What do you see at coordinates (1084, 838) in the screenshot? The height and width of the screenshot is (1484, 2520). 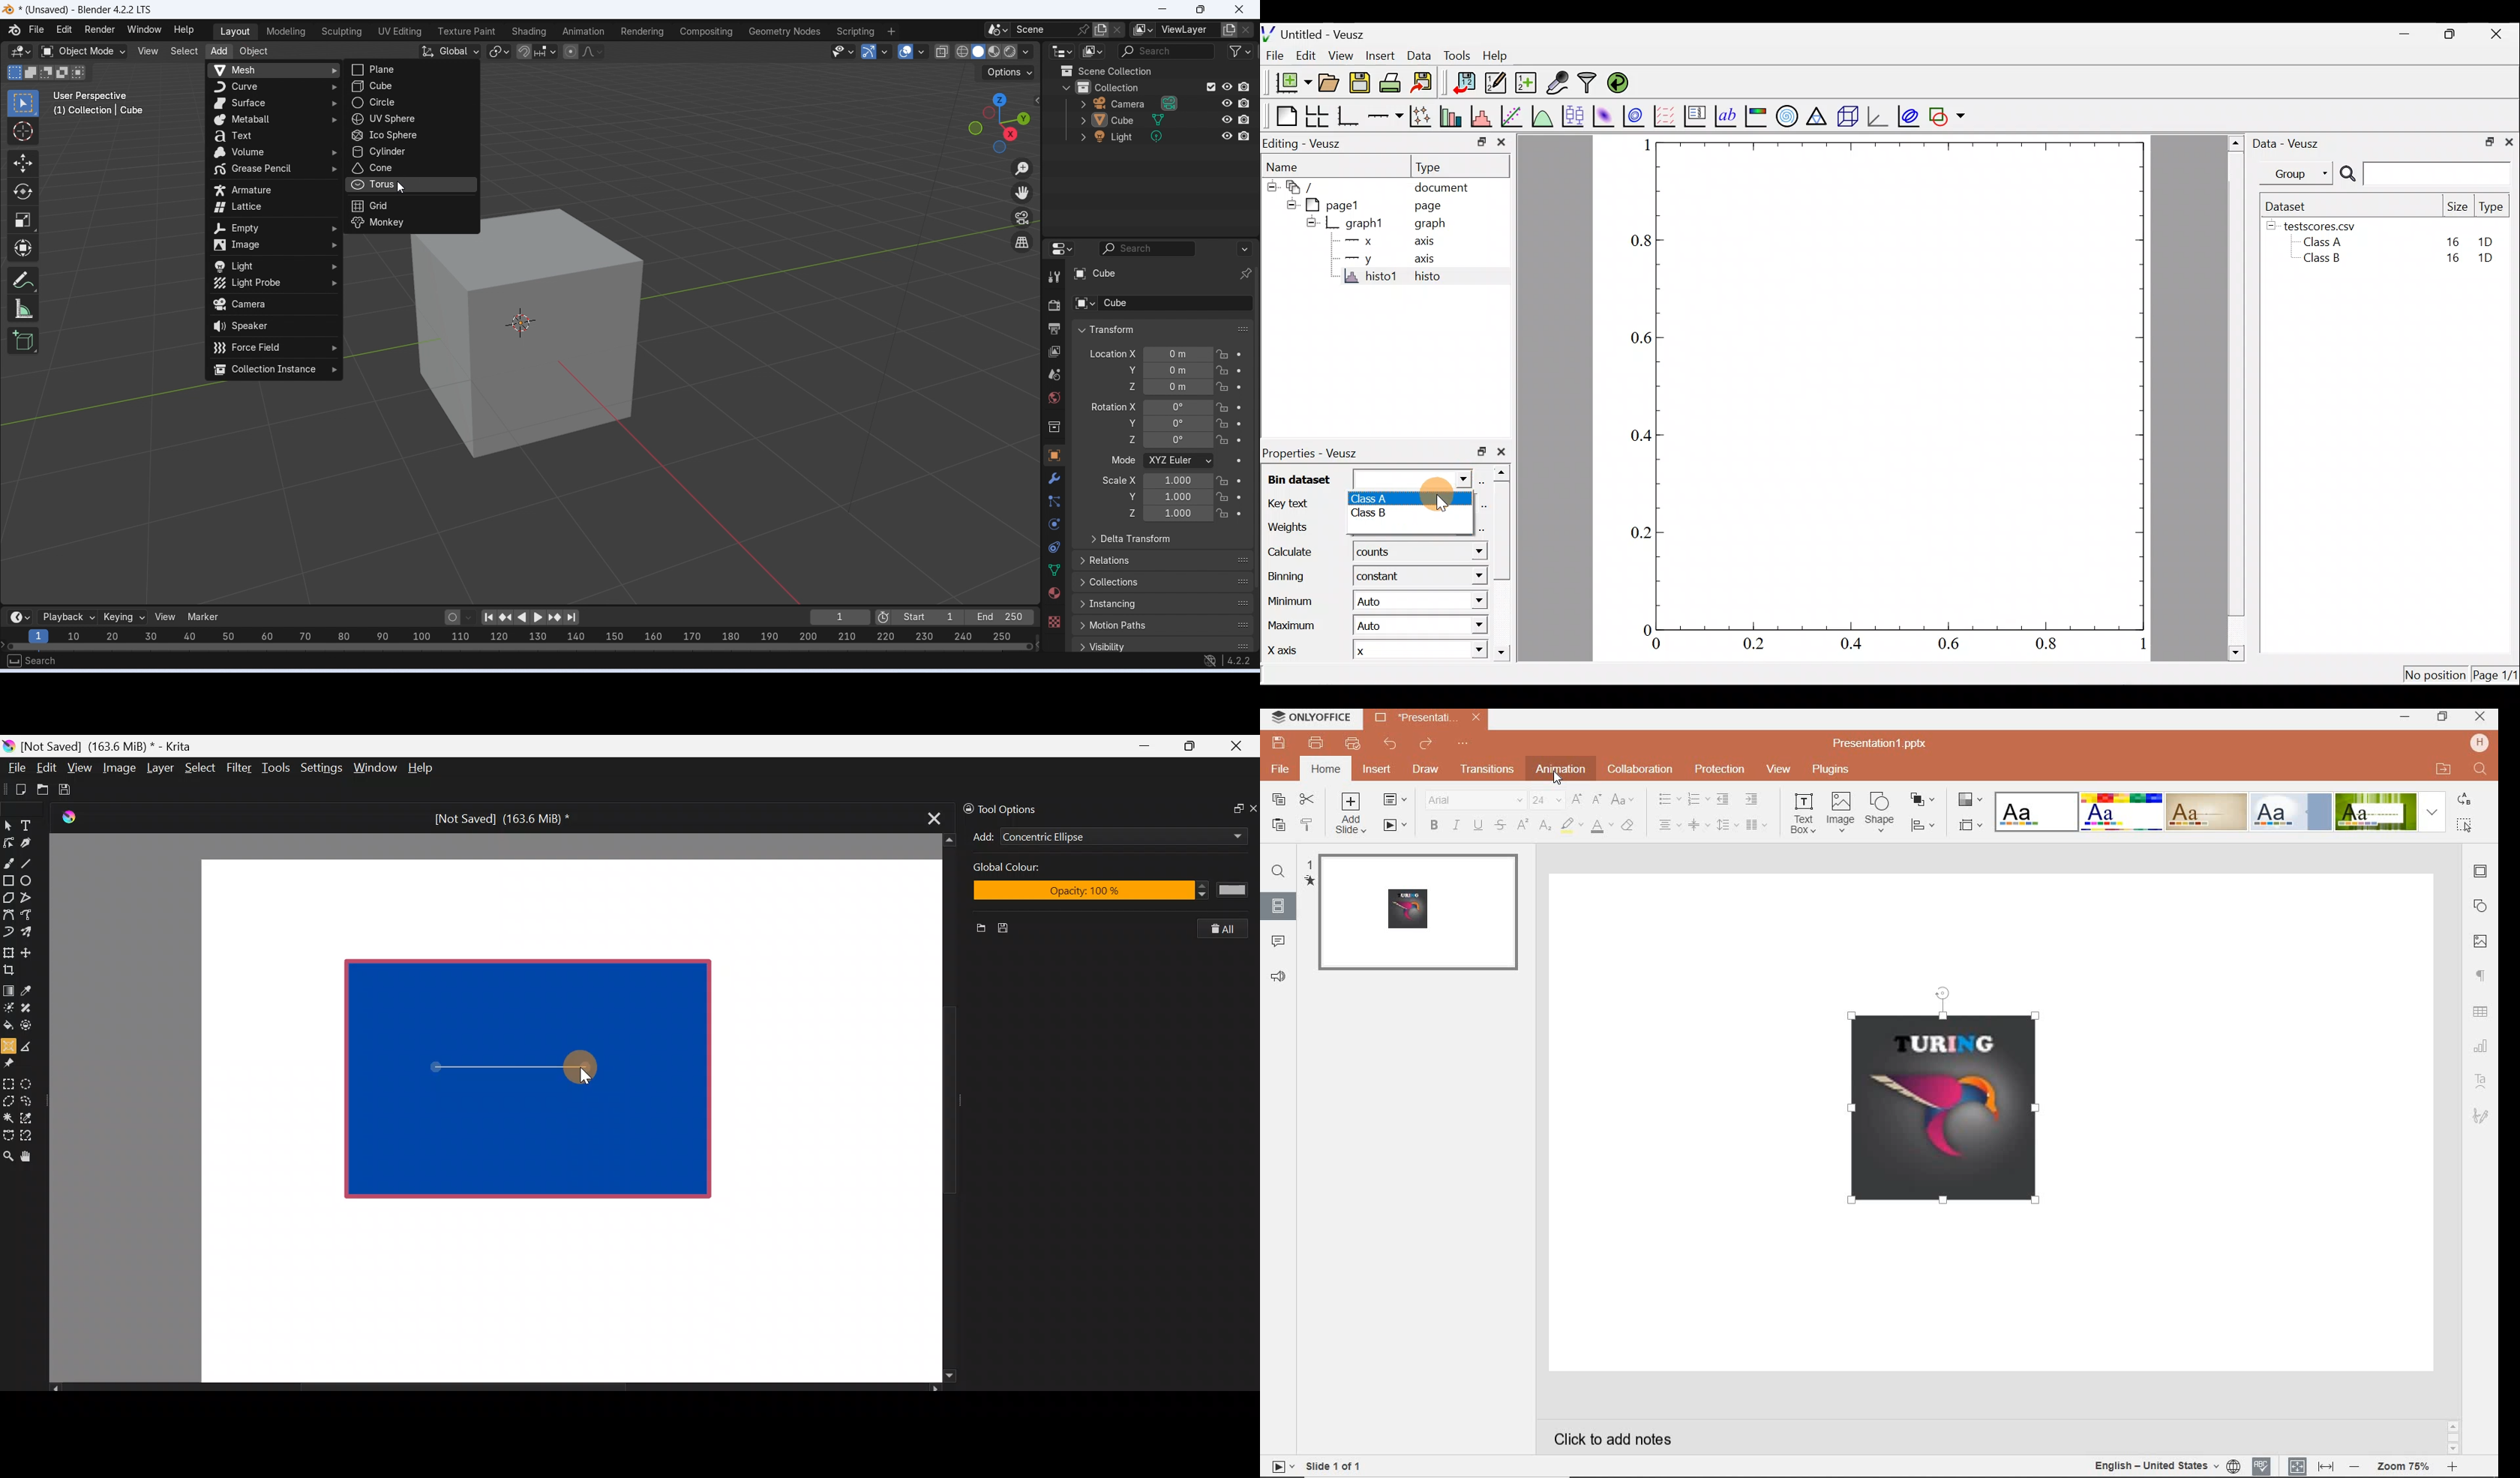 I see `Concentric Ellipse` at bounding box center [1084, 838].